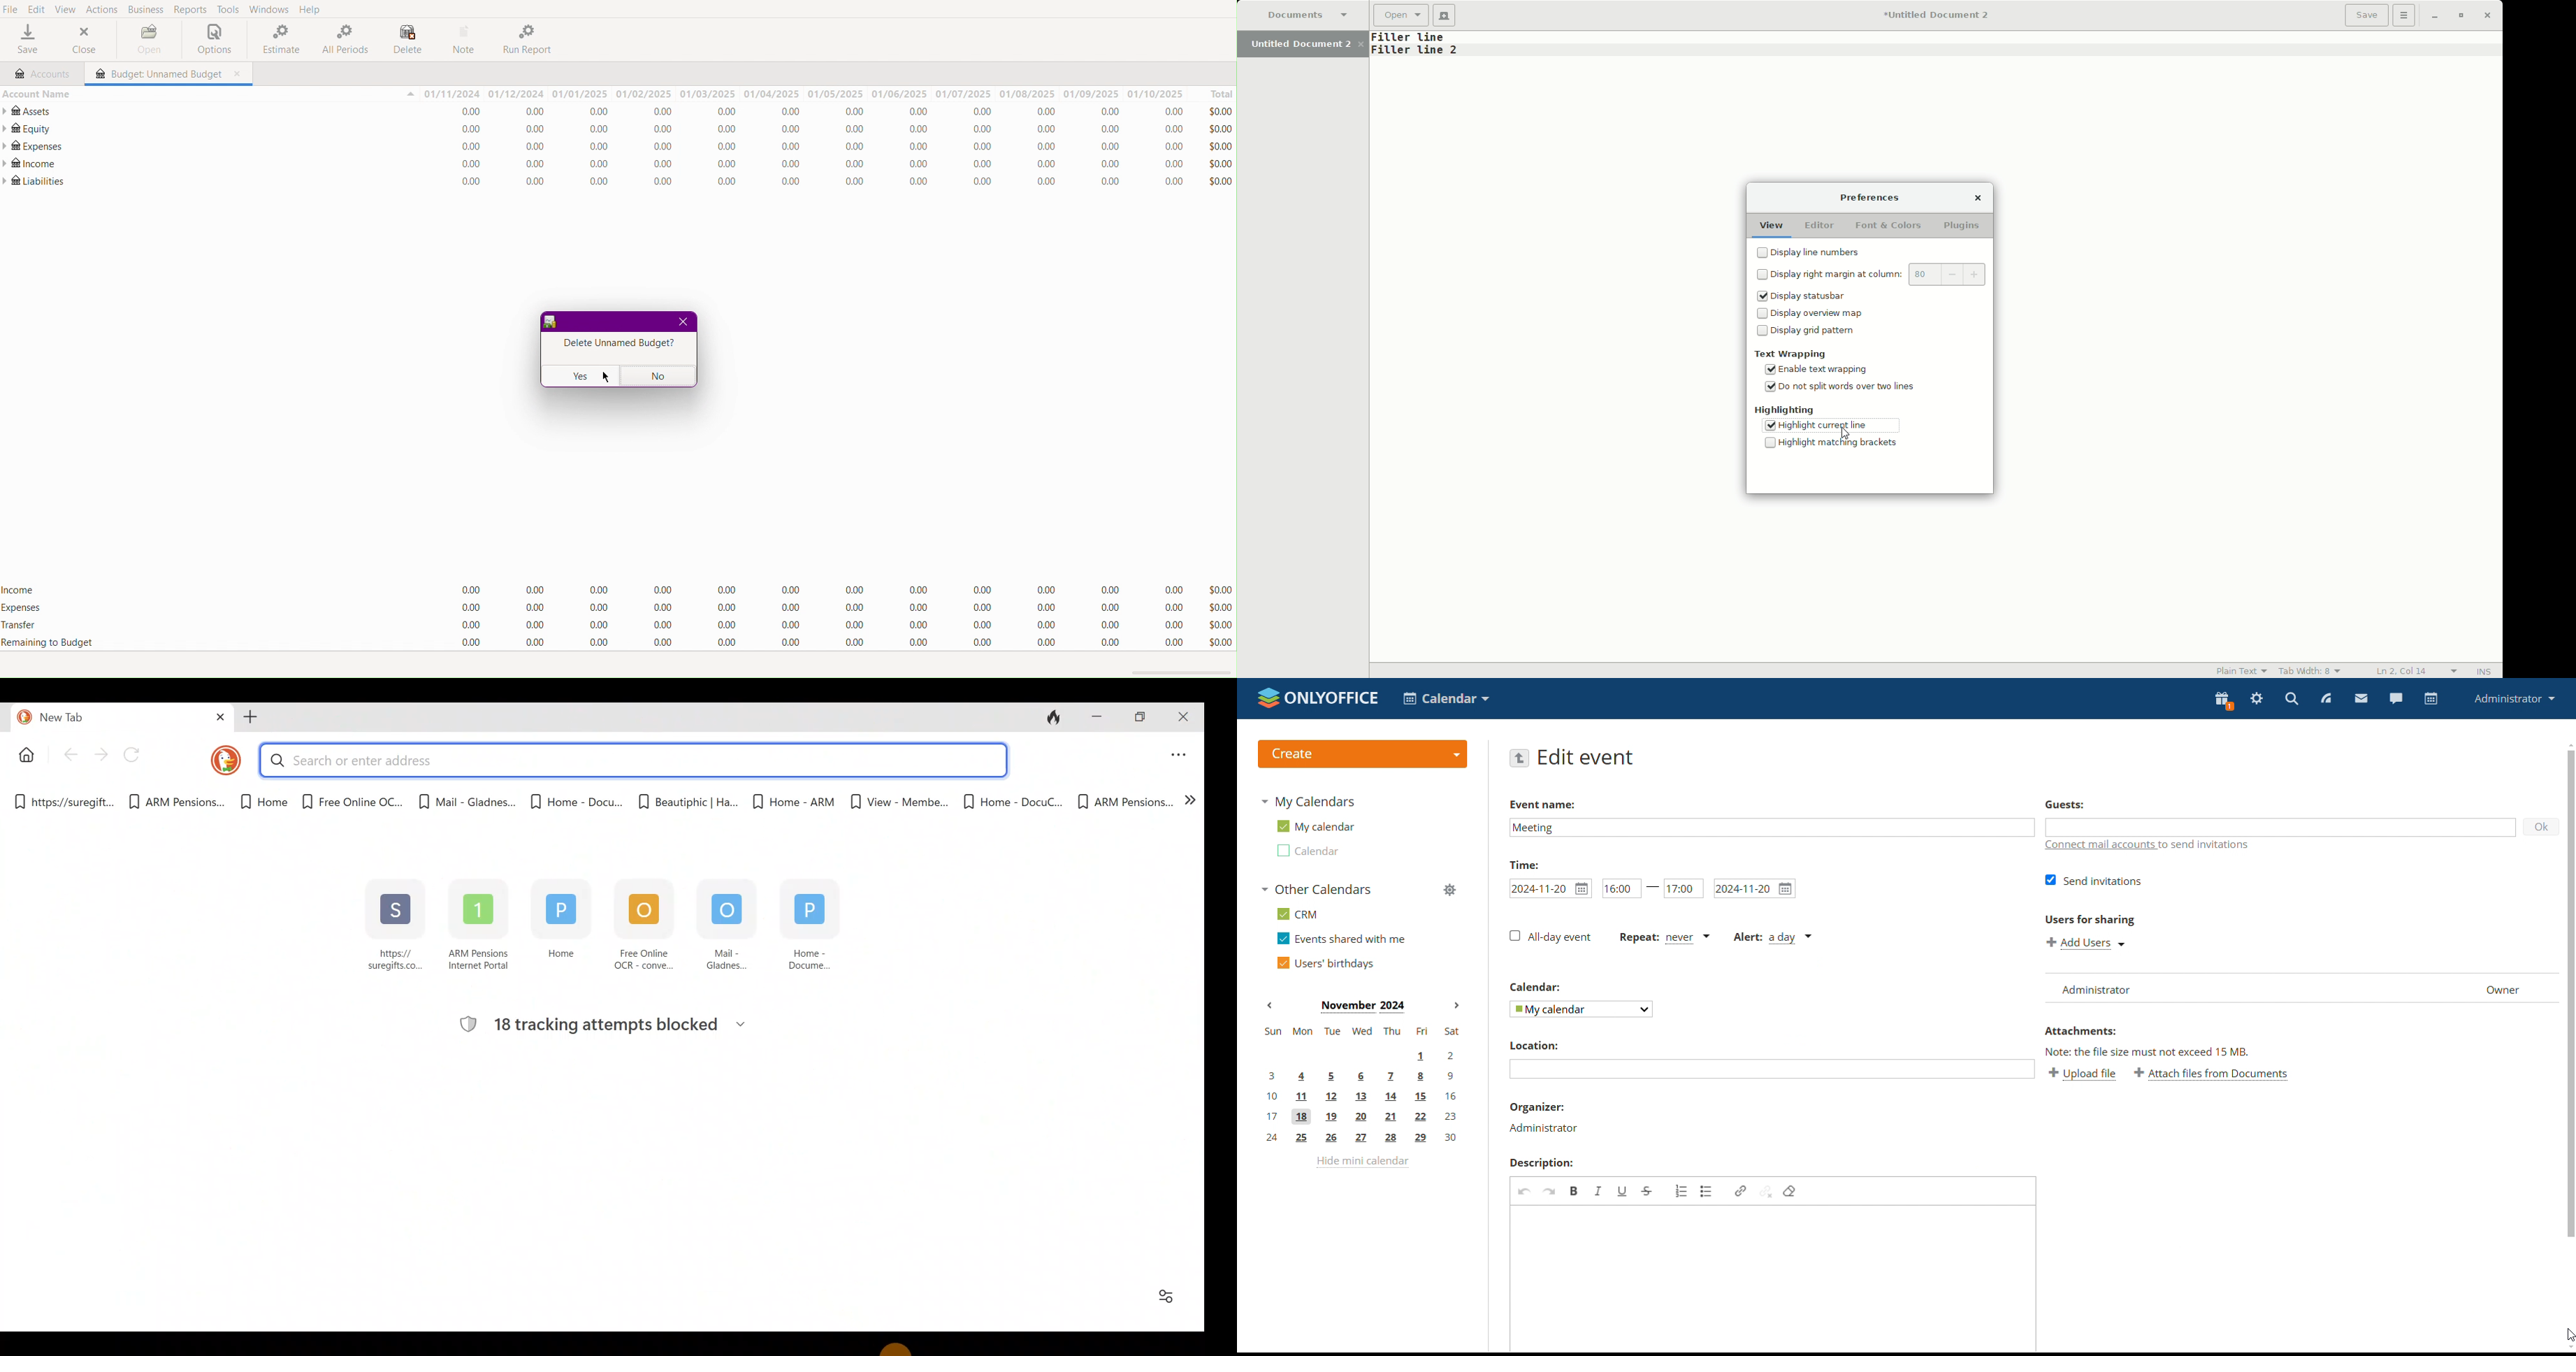 This screenshot has width=2576, height=1372. Describe the element at coordinates (1538, 1108) in the screenshot. I see `organiser` at that location.